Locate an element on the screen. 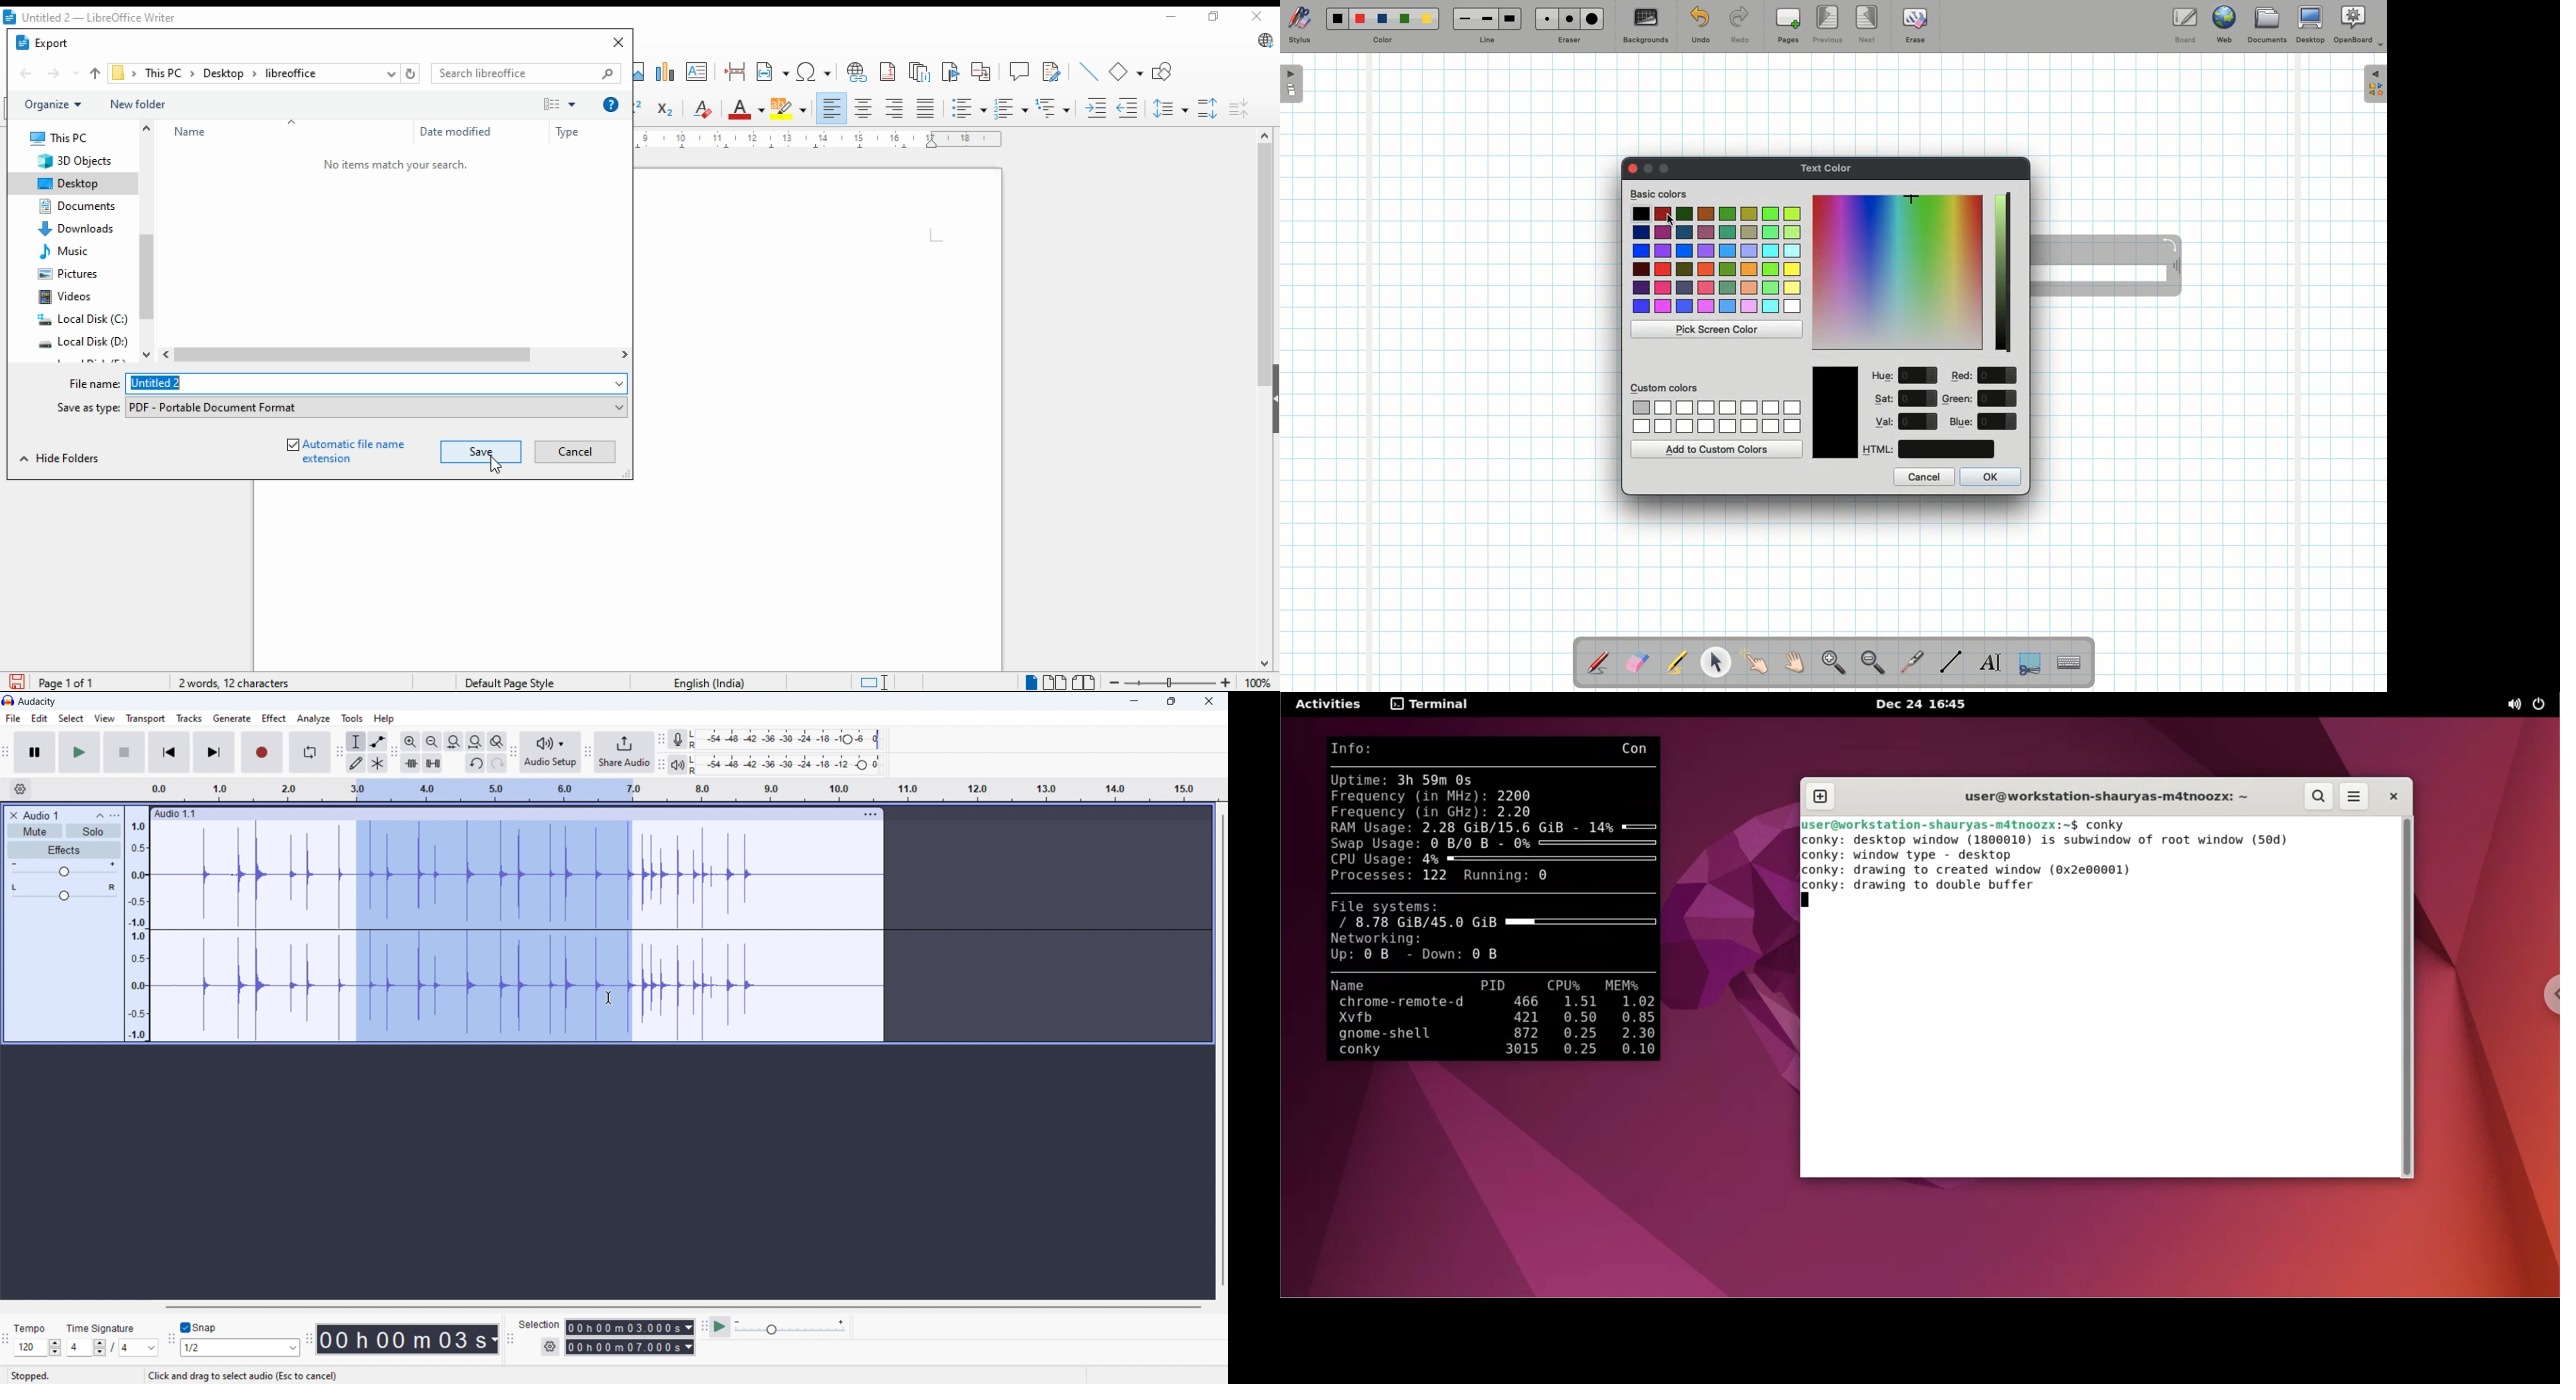 The image size is (2576, 1400). zoom in/zoom out slider is located at coordinates (1168, 683).